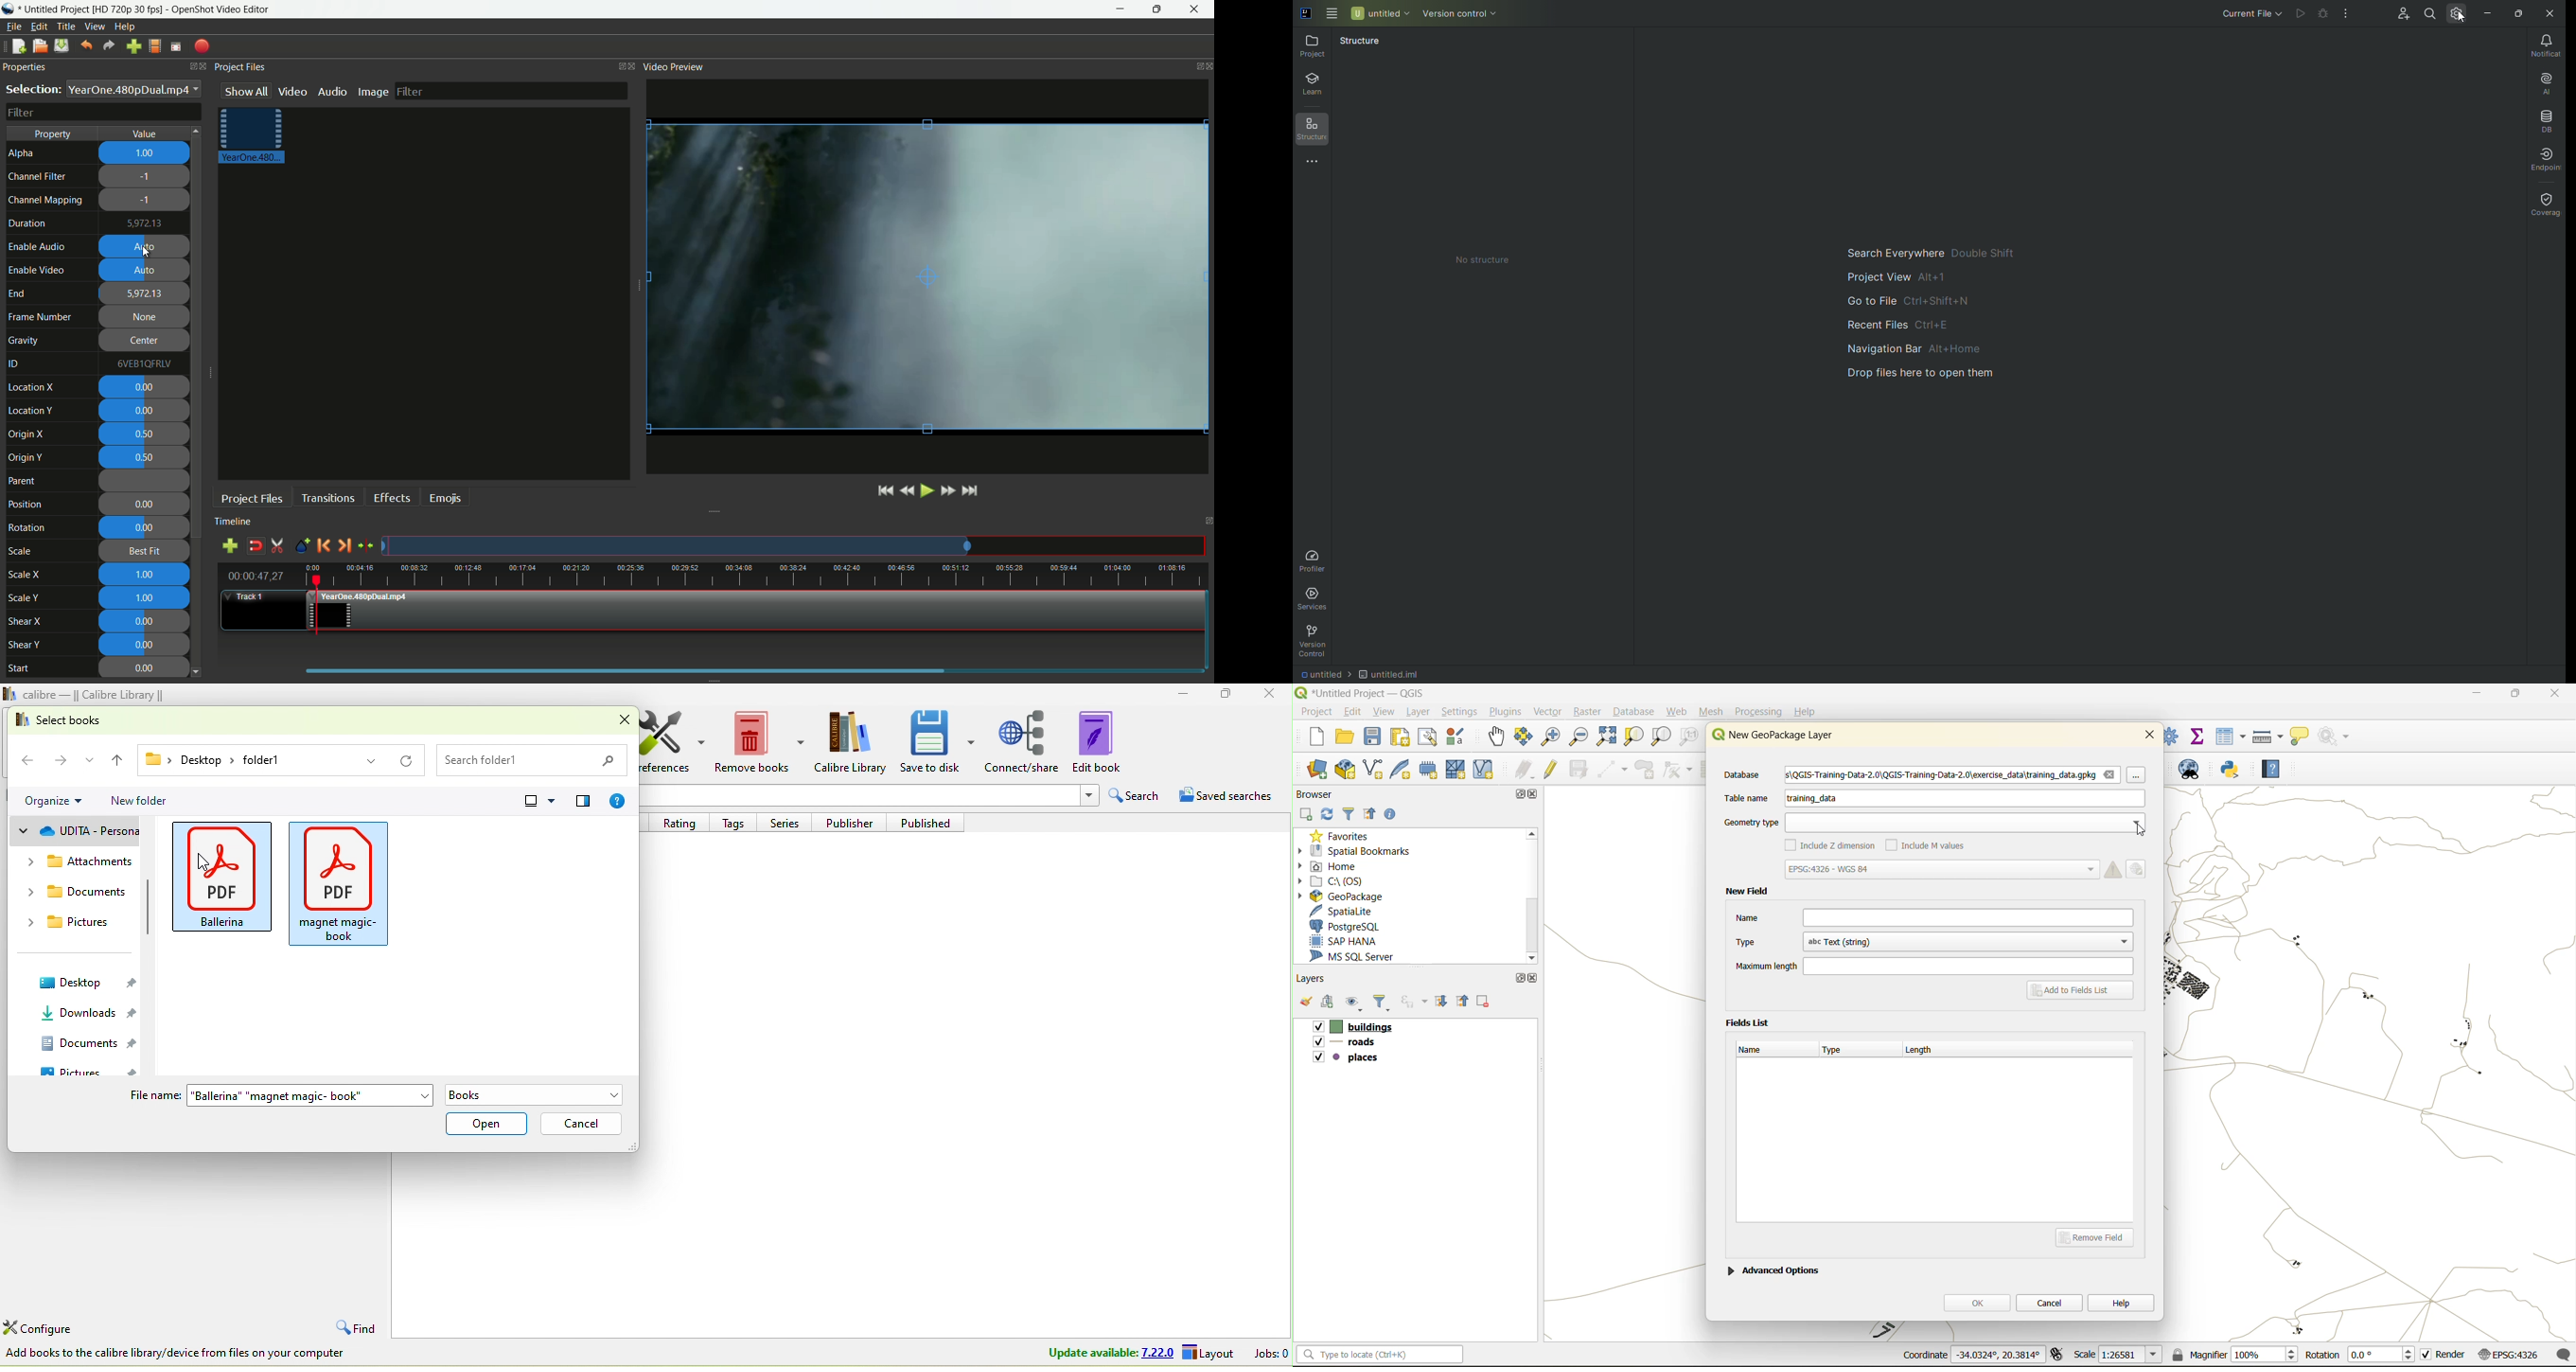 Image resolution: width=2576 pixels, height=1372 pixels. I want to click on attachments, so click(80, 860).